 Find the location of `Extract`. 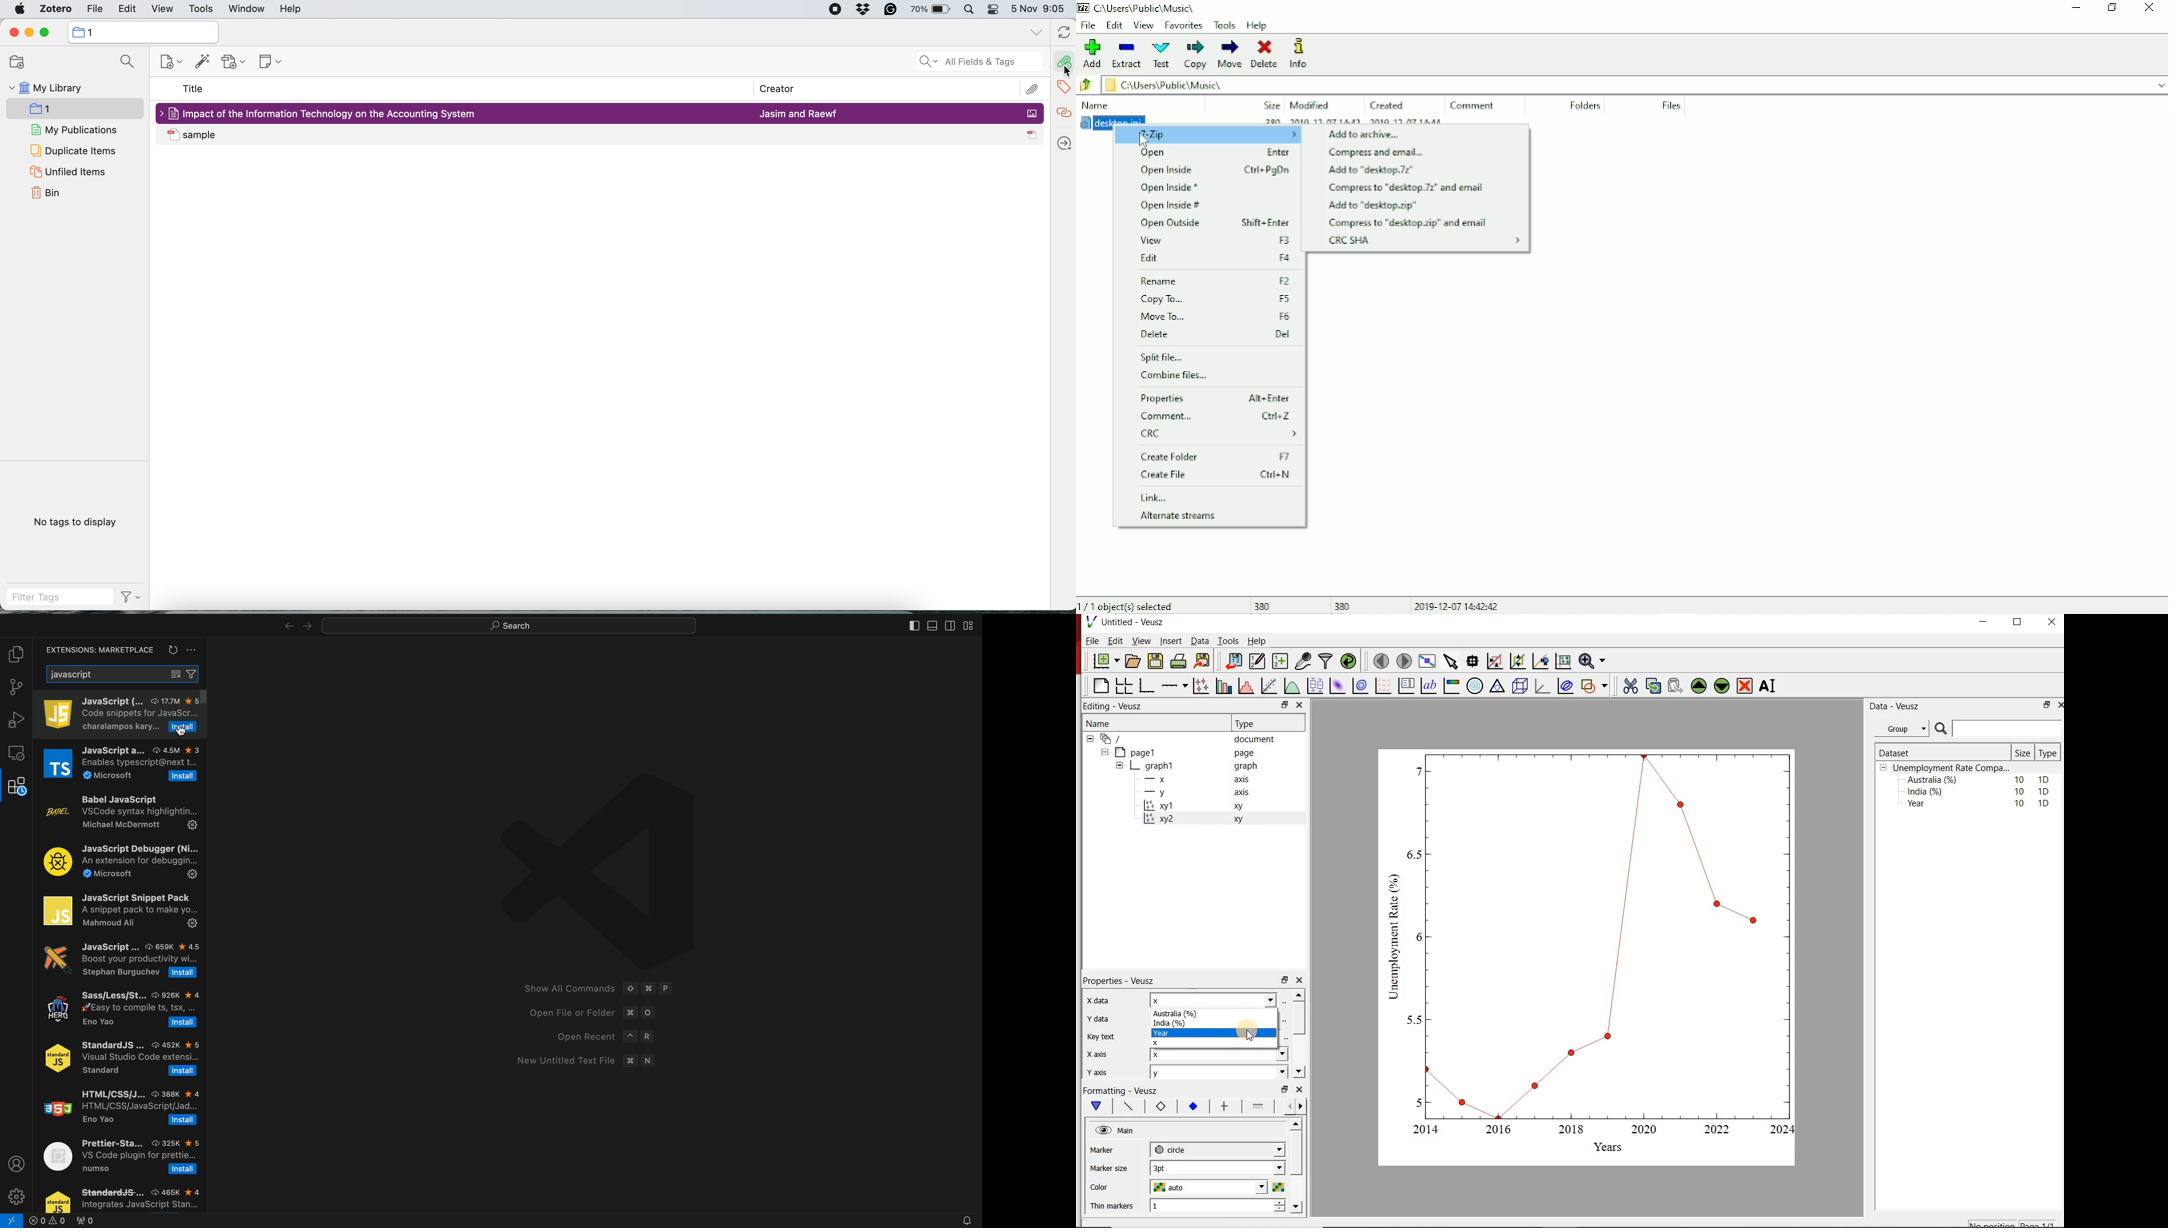

Extract is located at coordinates (1126, 55).